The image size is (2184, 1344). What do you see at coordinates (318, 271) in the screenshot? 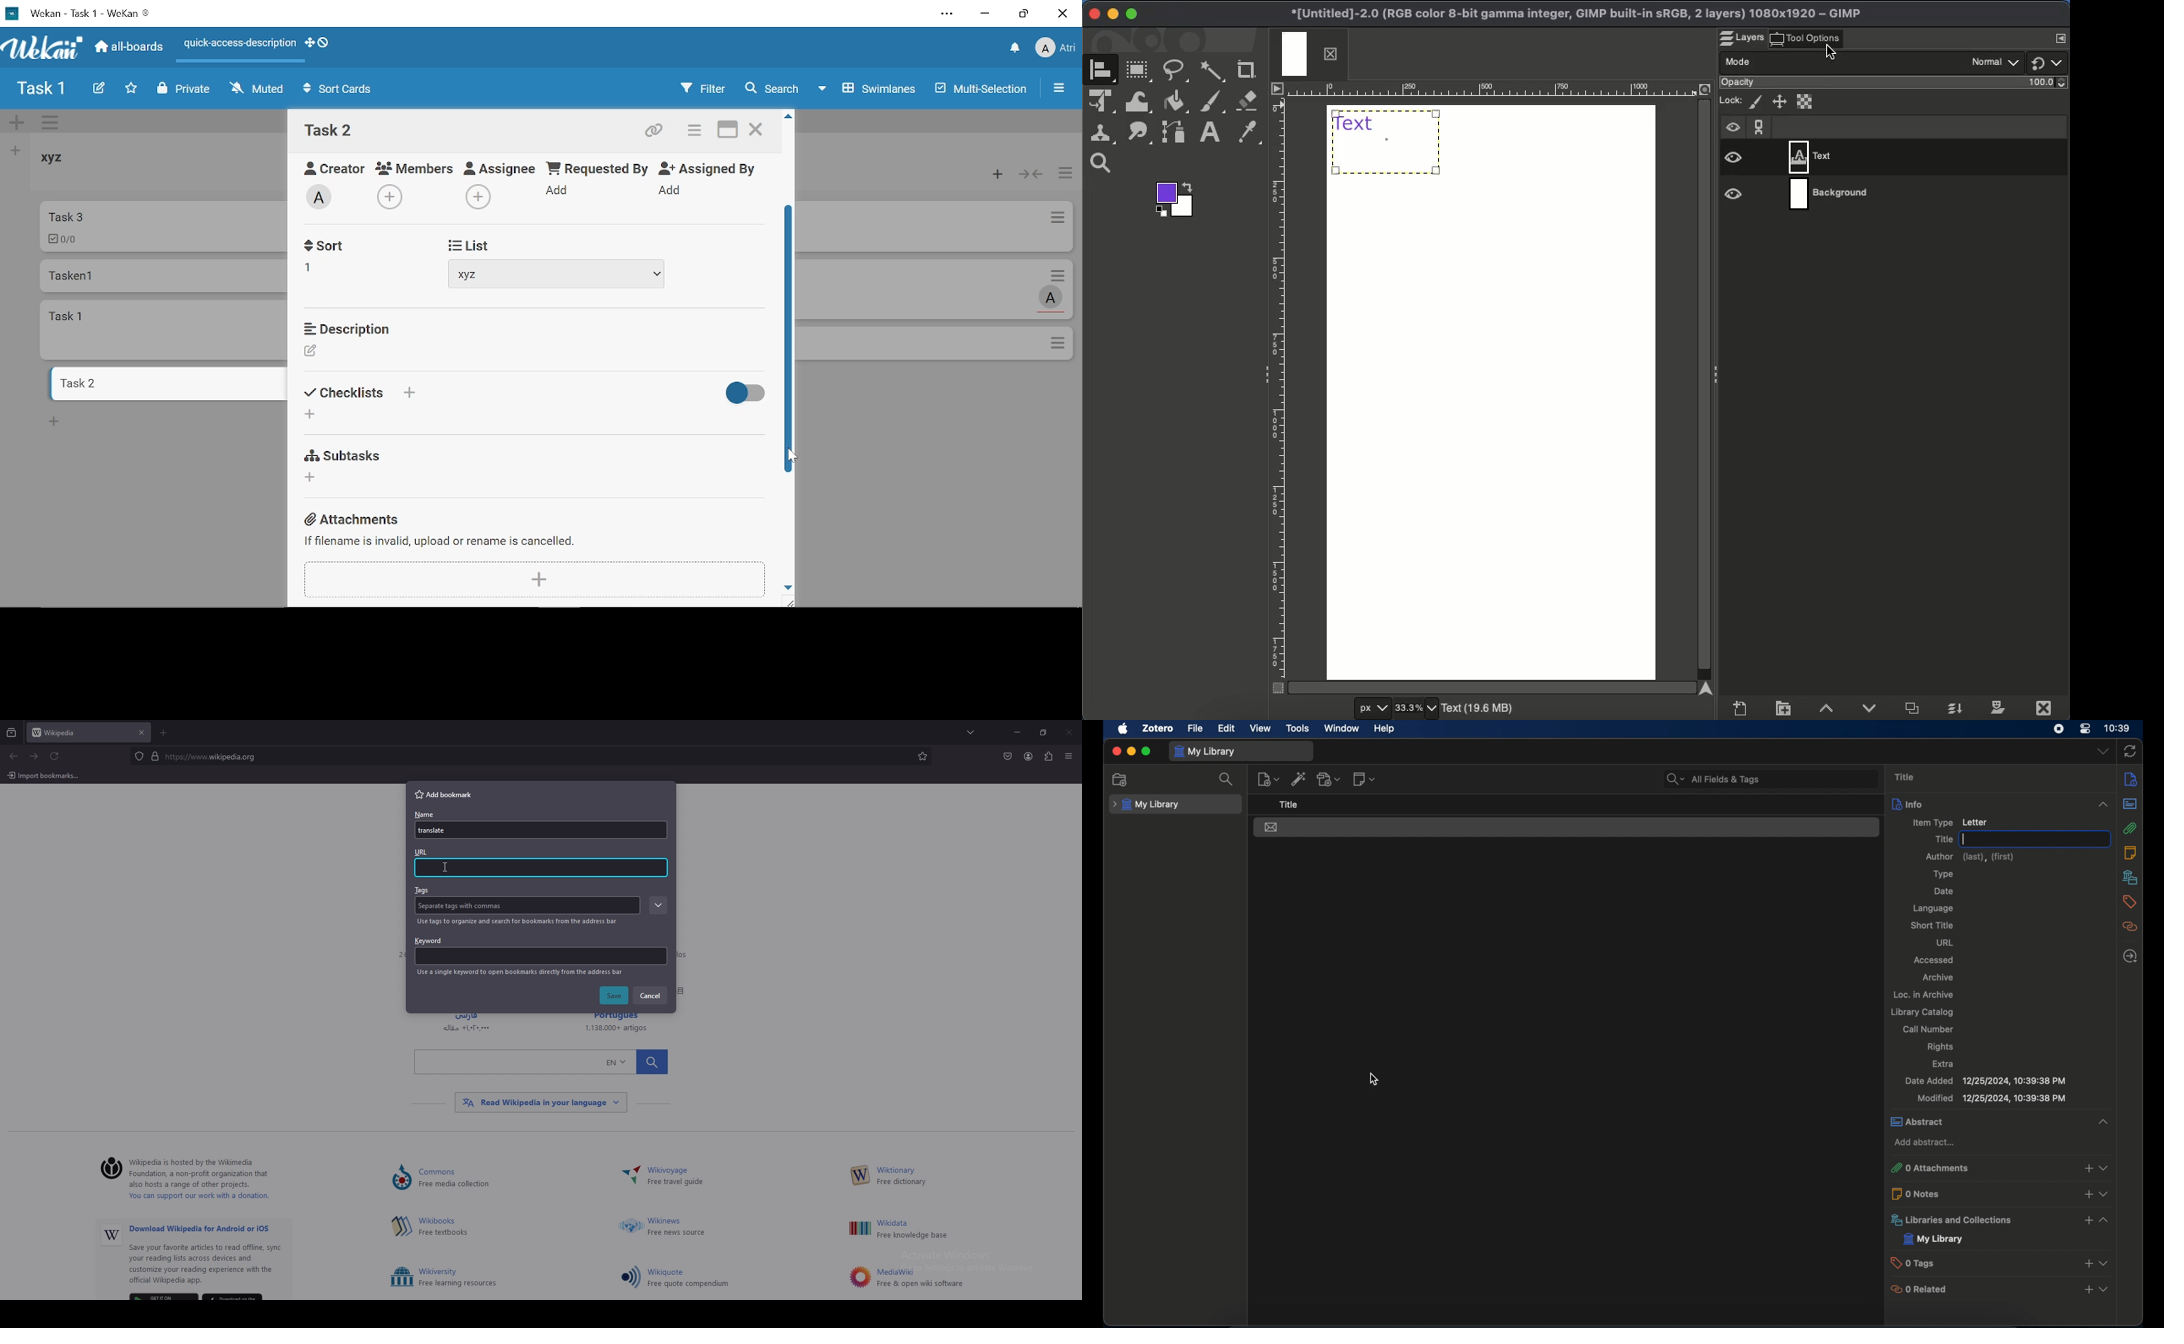
I see `Add recieved date` at bounding box center [318, 271].